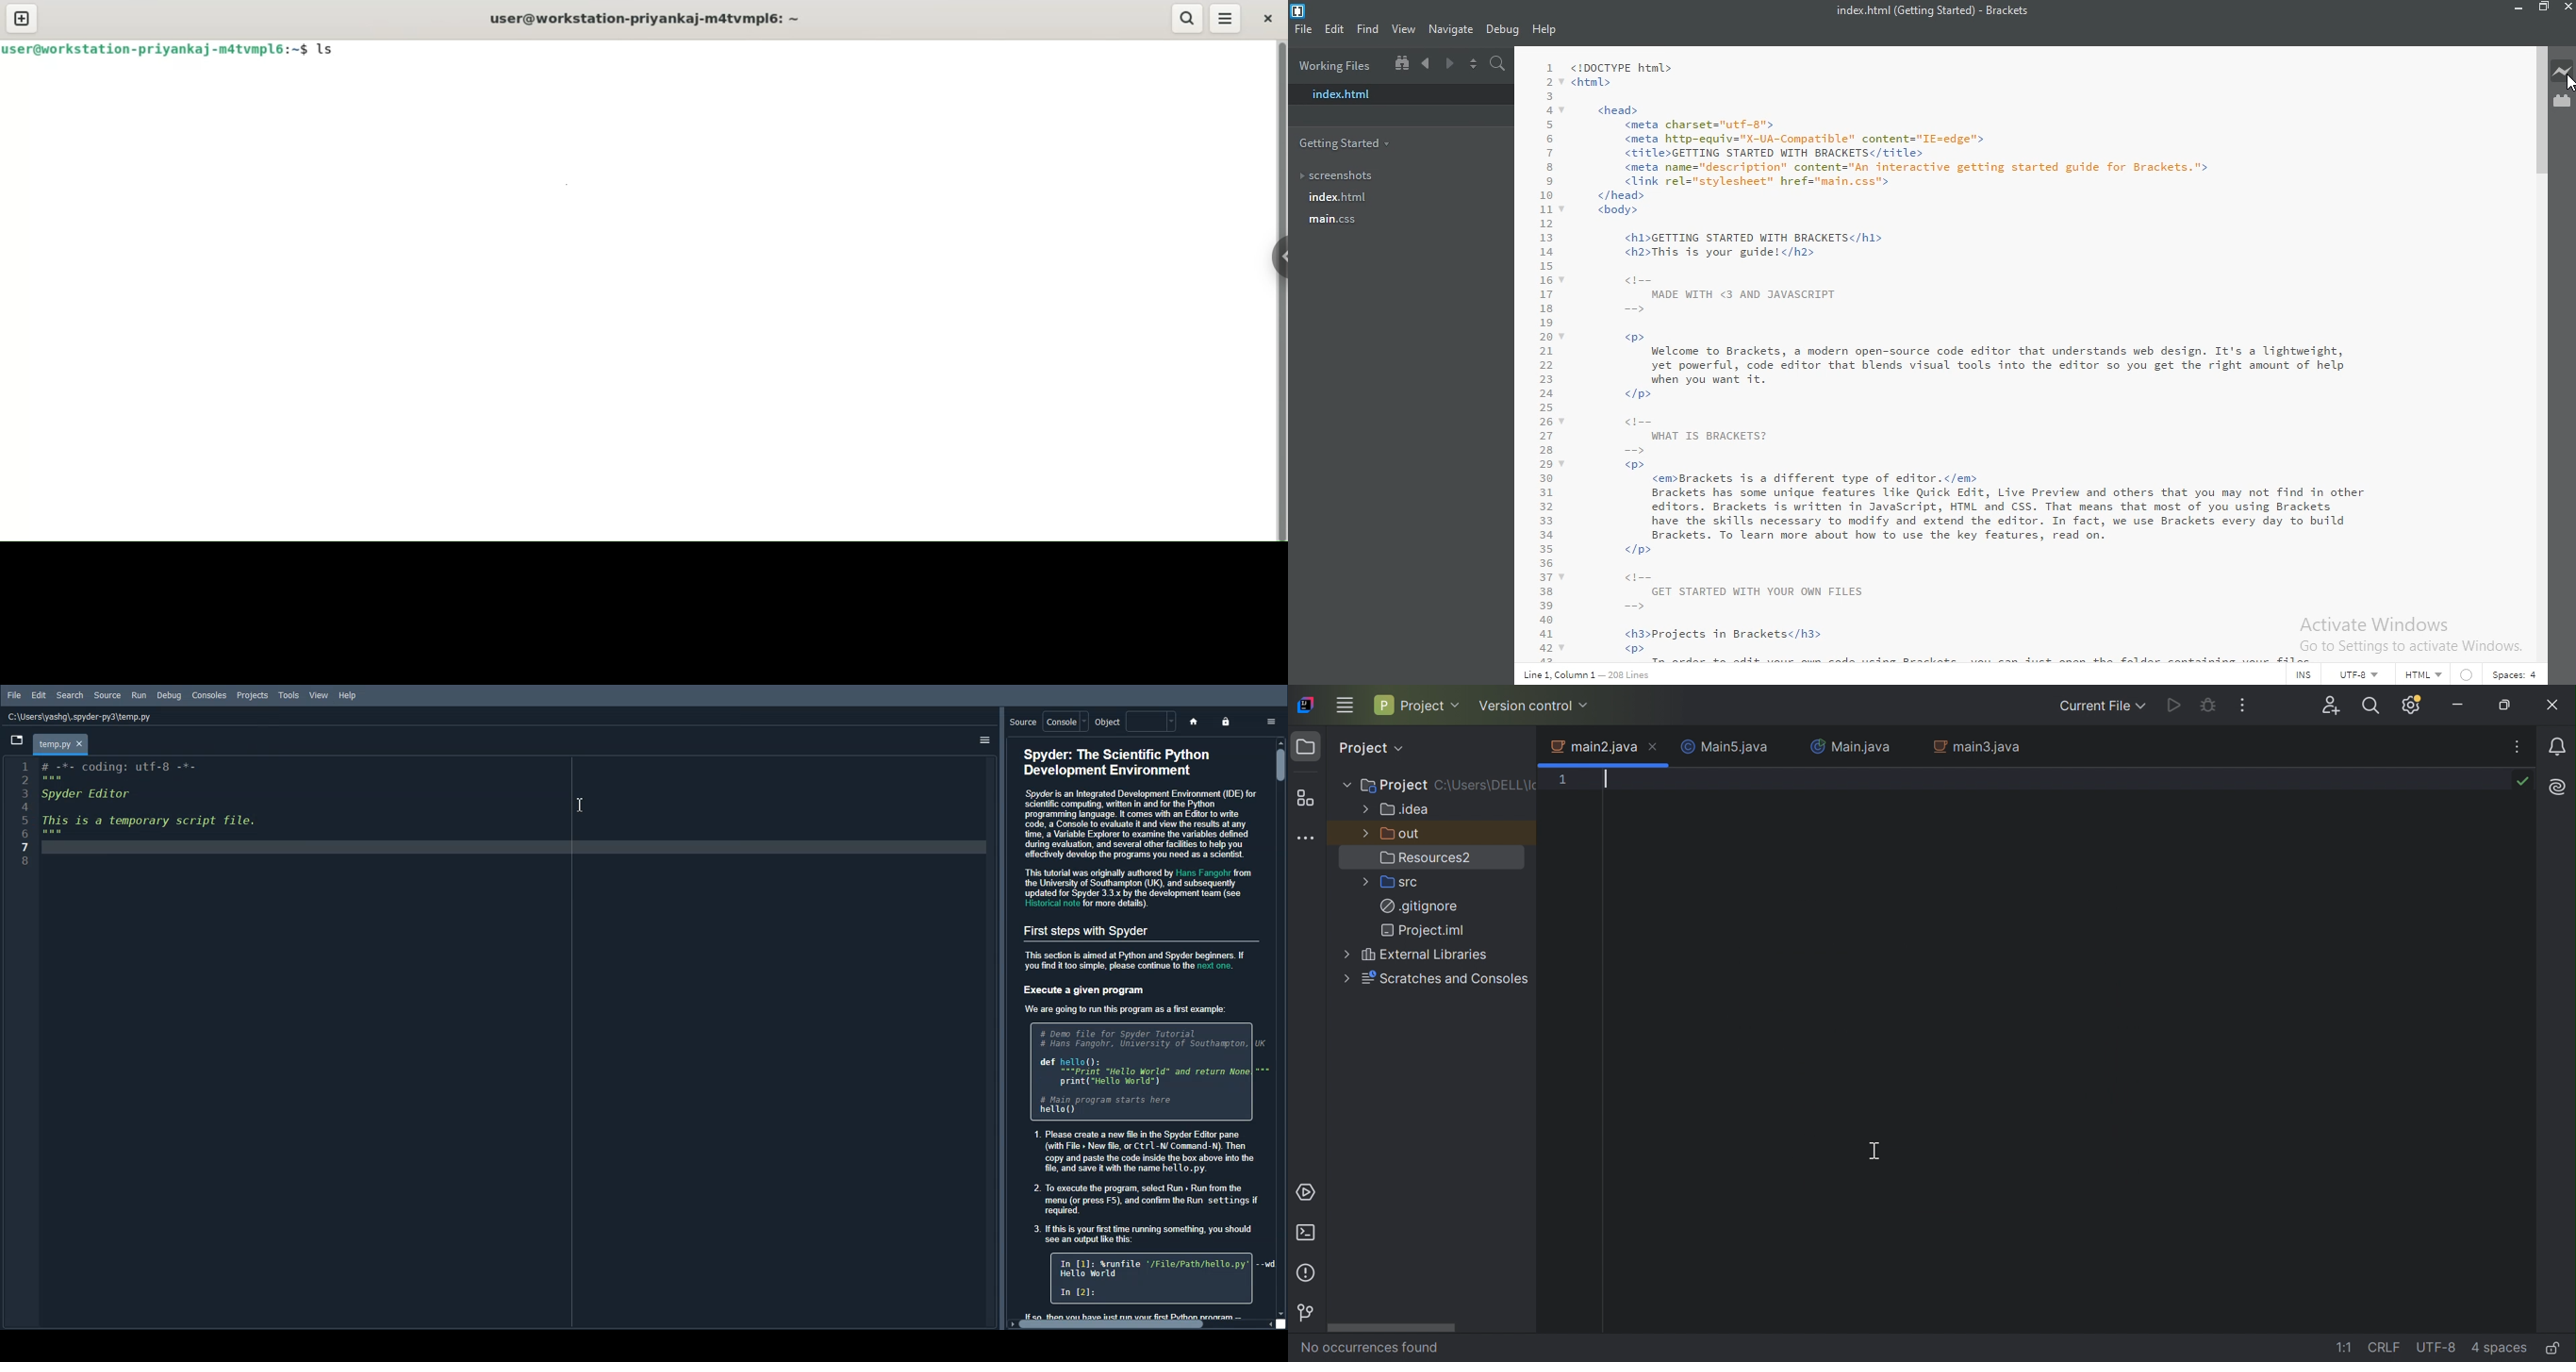 This screenshot has width=2576, height=1372. Describe the element at coordinates (1193, 721) in the screenshot. I see `Home` at that location.